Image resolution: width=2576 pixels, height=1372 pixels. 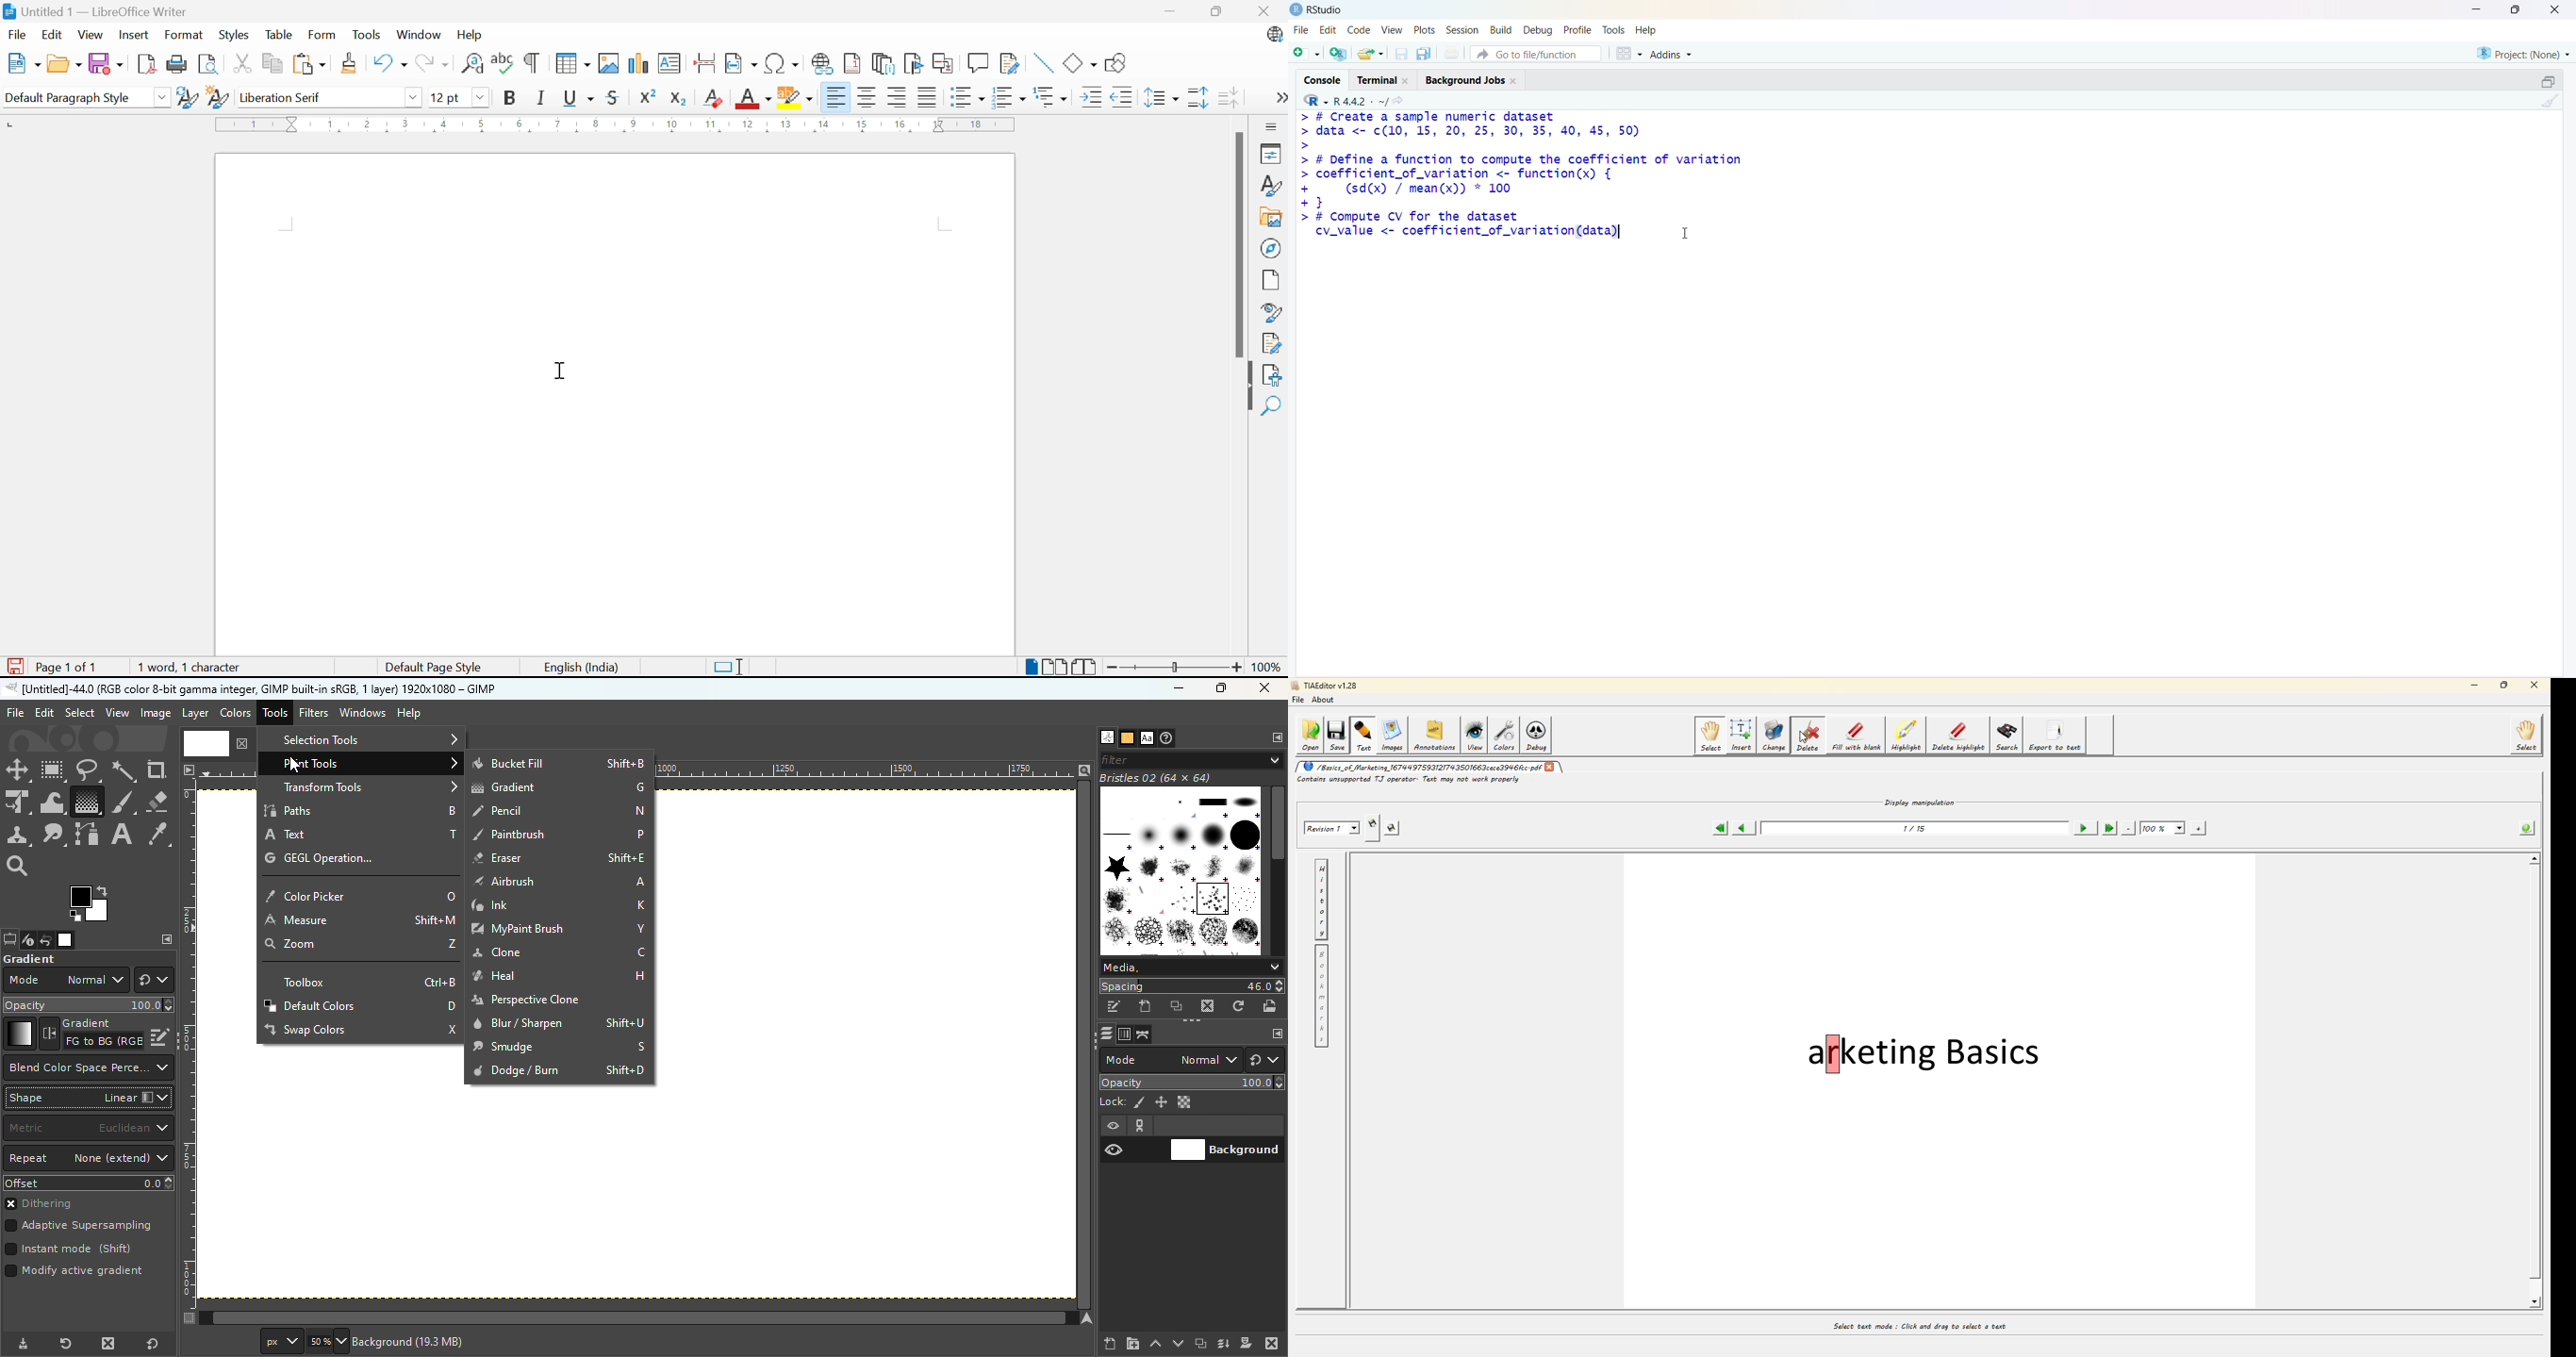 What do you see at coordinates (358, 809) in the screenshot?
I see `Paths` at bounding box center [358, 809].